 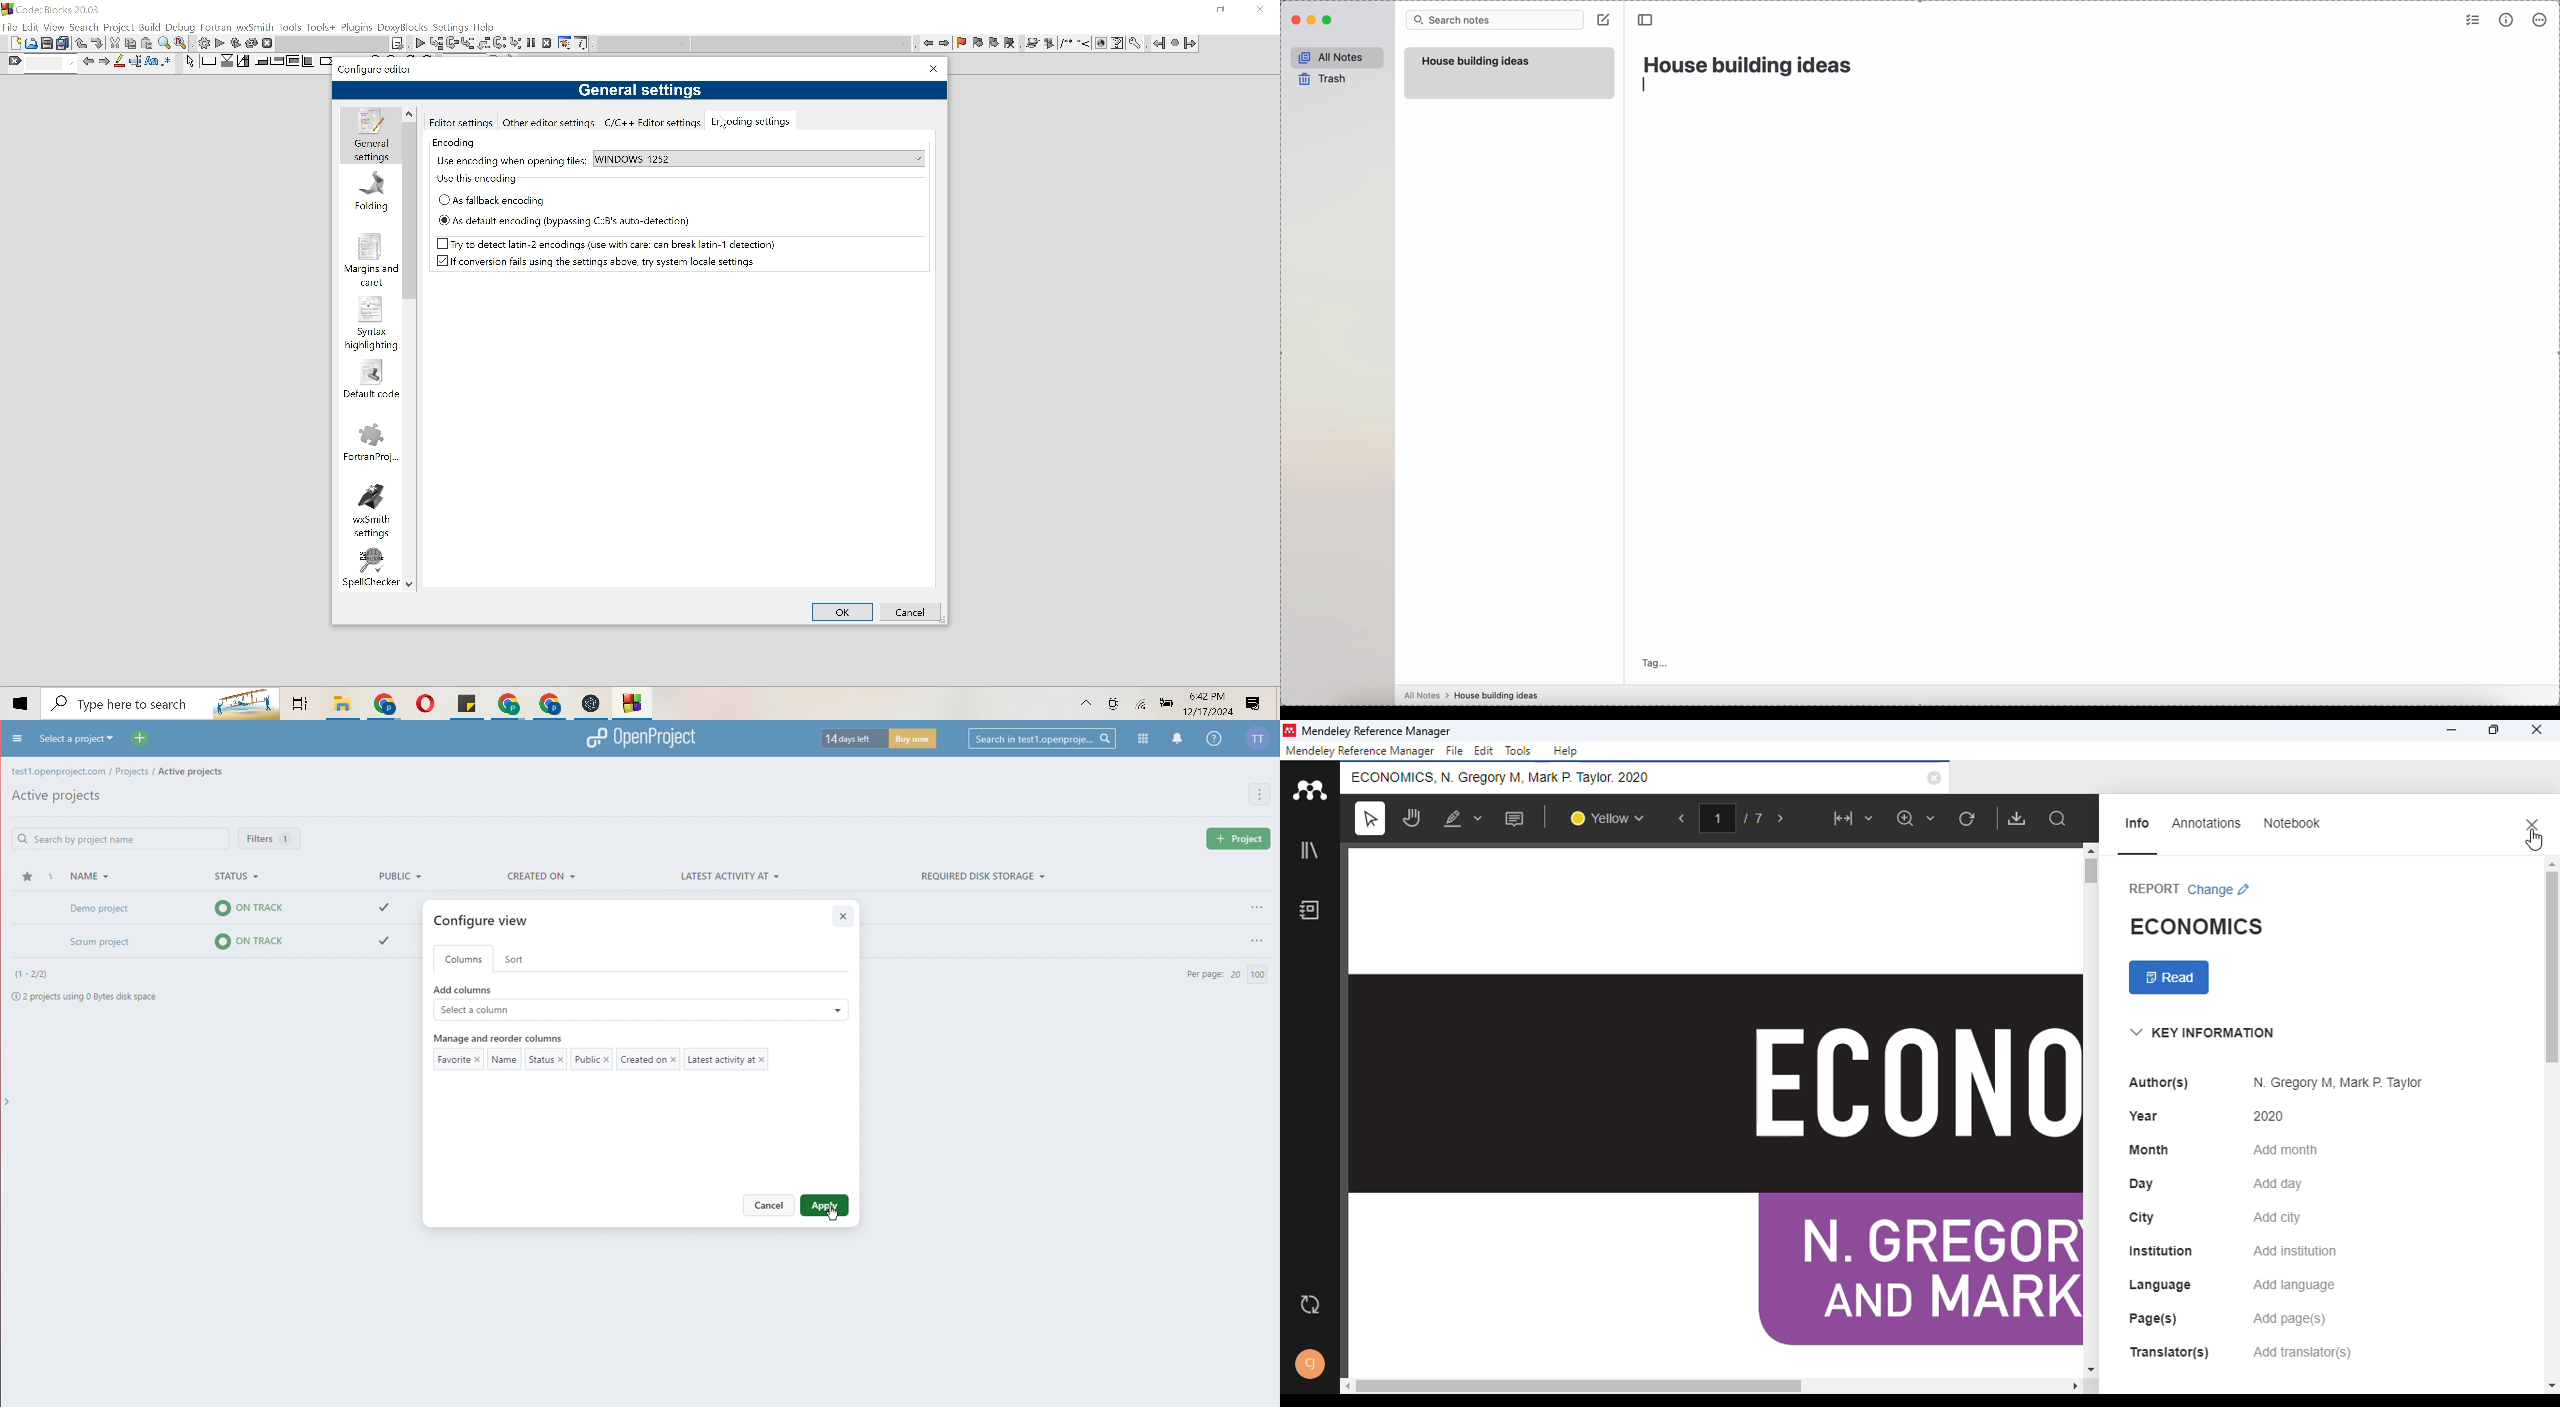 I want to click on add day, so click(x=2279, y=1184).